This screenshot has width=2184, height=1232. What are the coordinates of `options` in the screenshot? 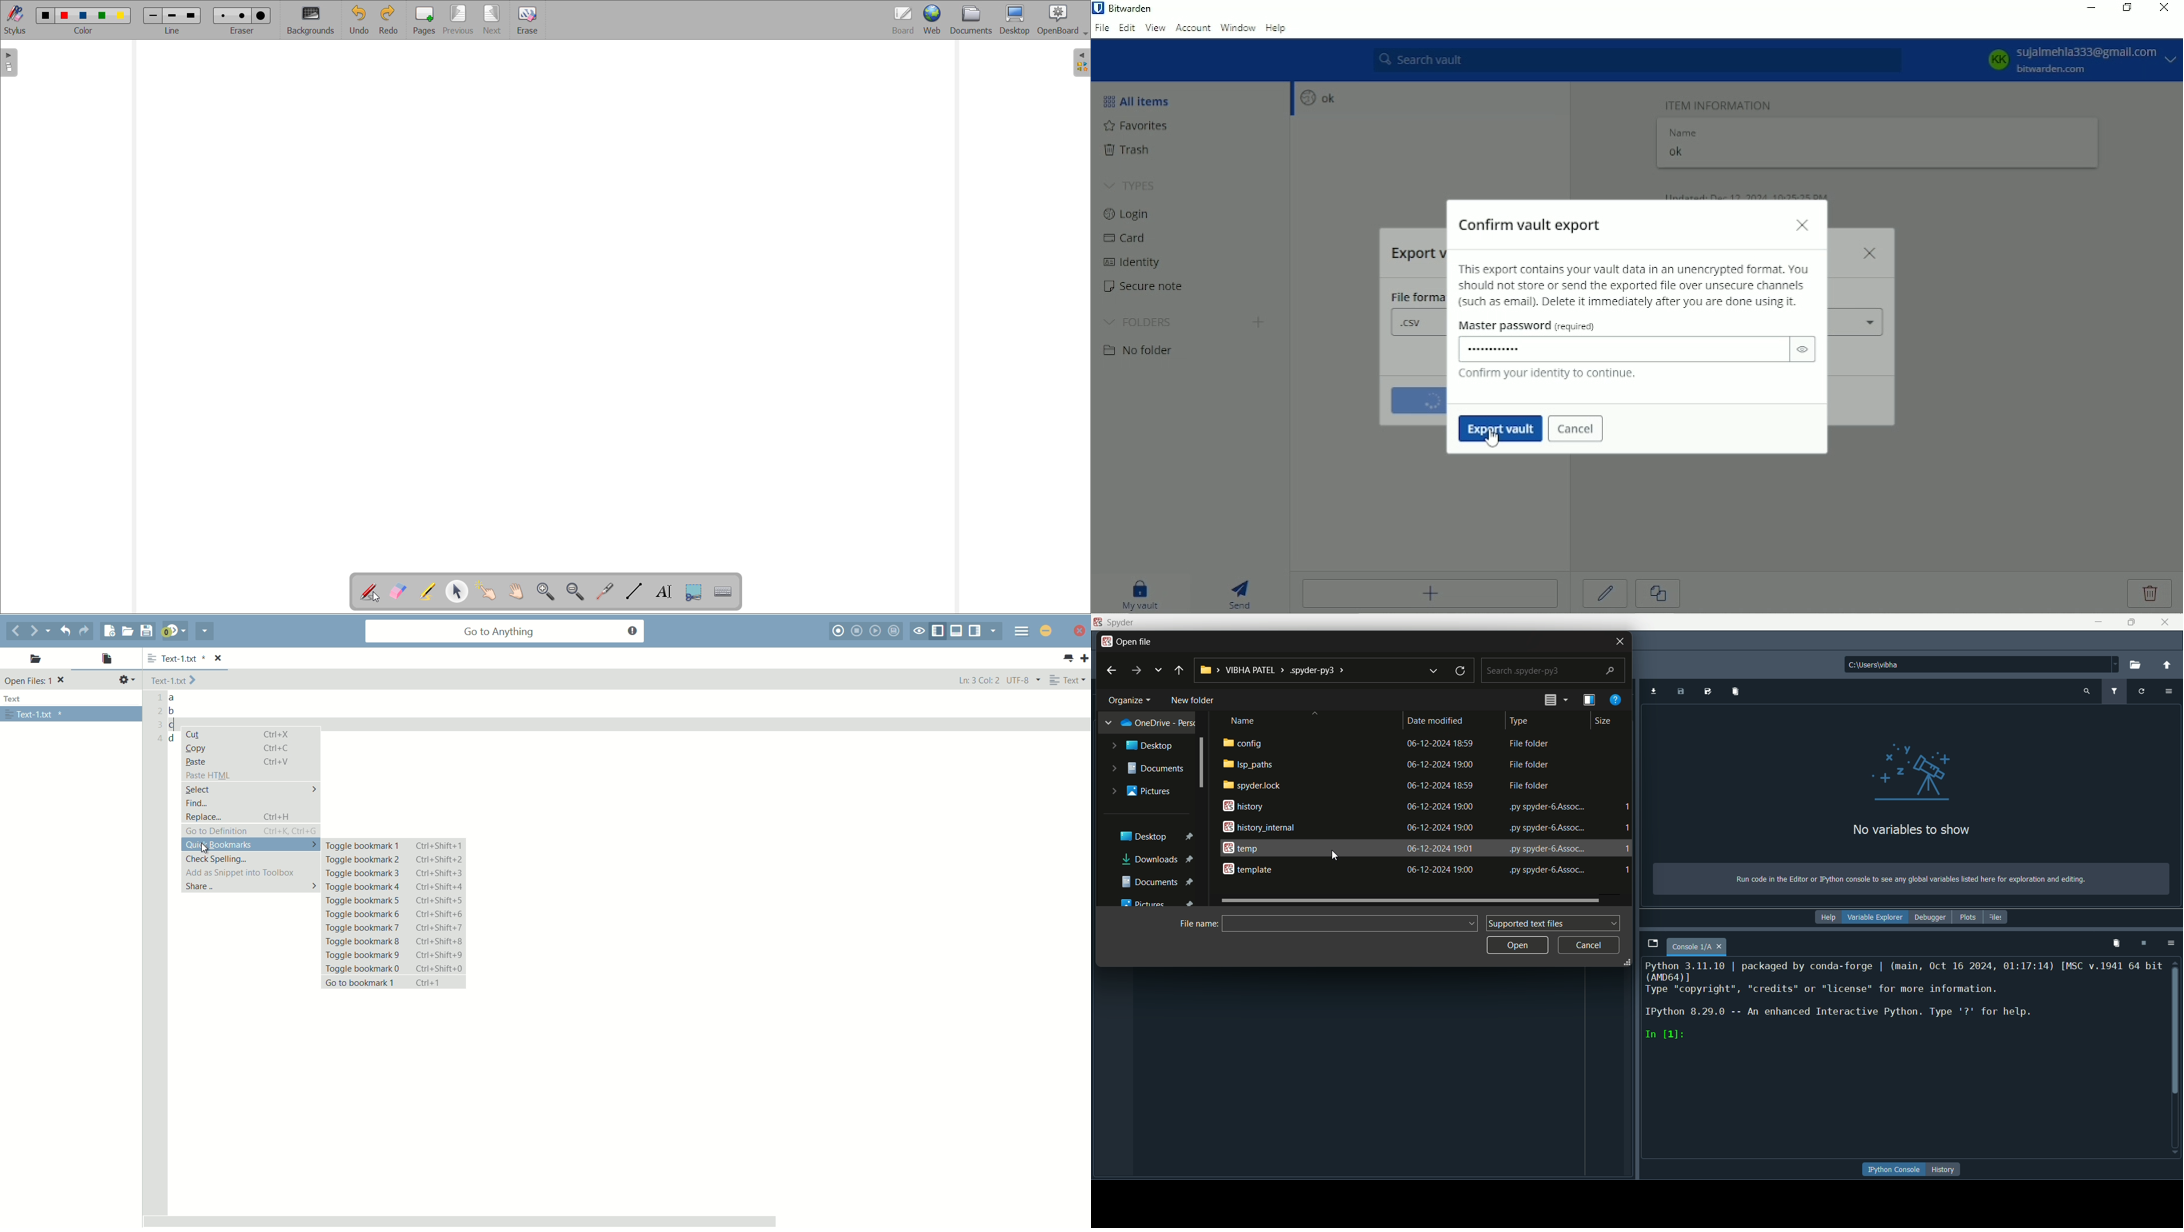 It's located at (2173, 944).